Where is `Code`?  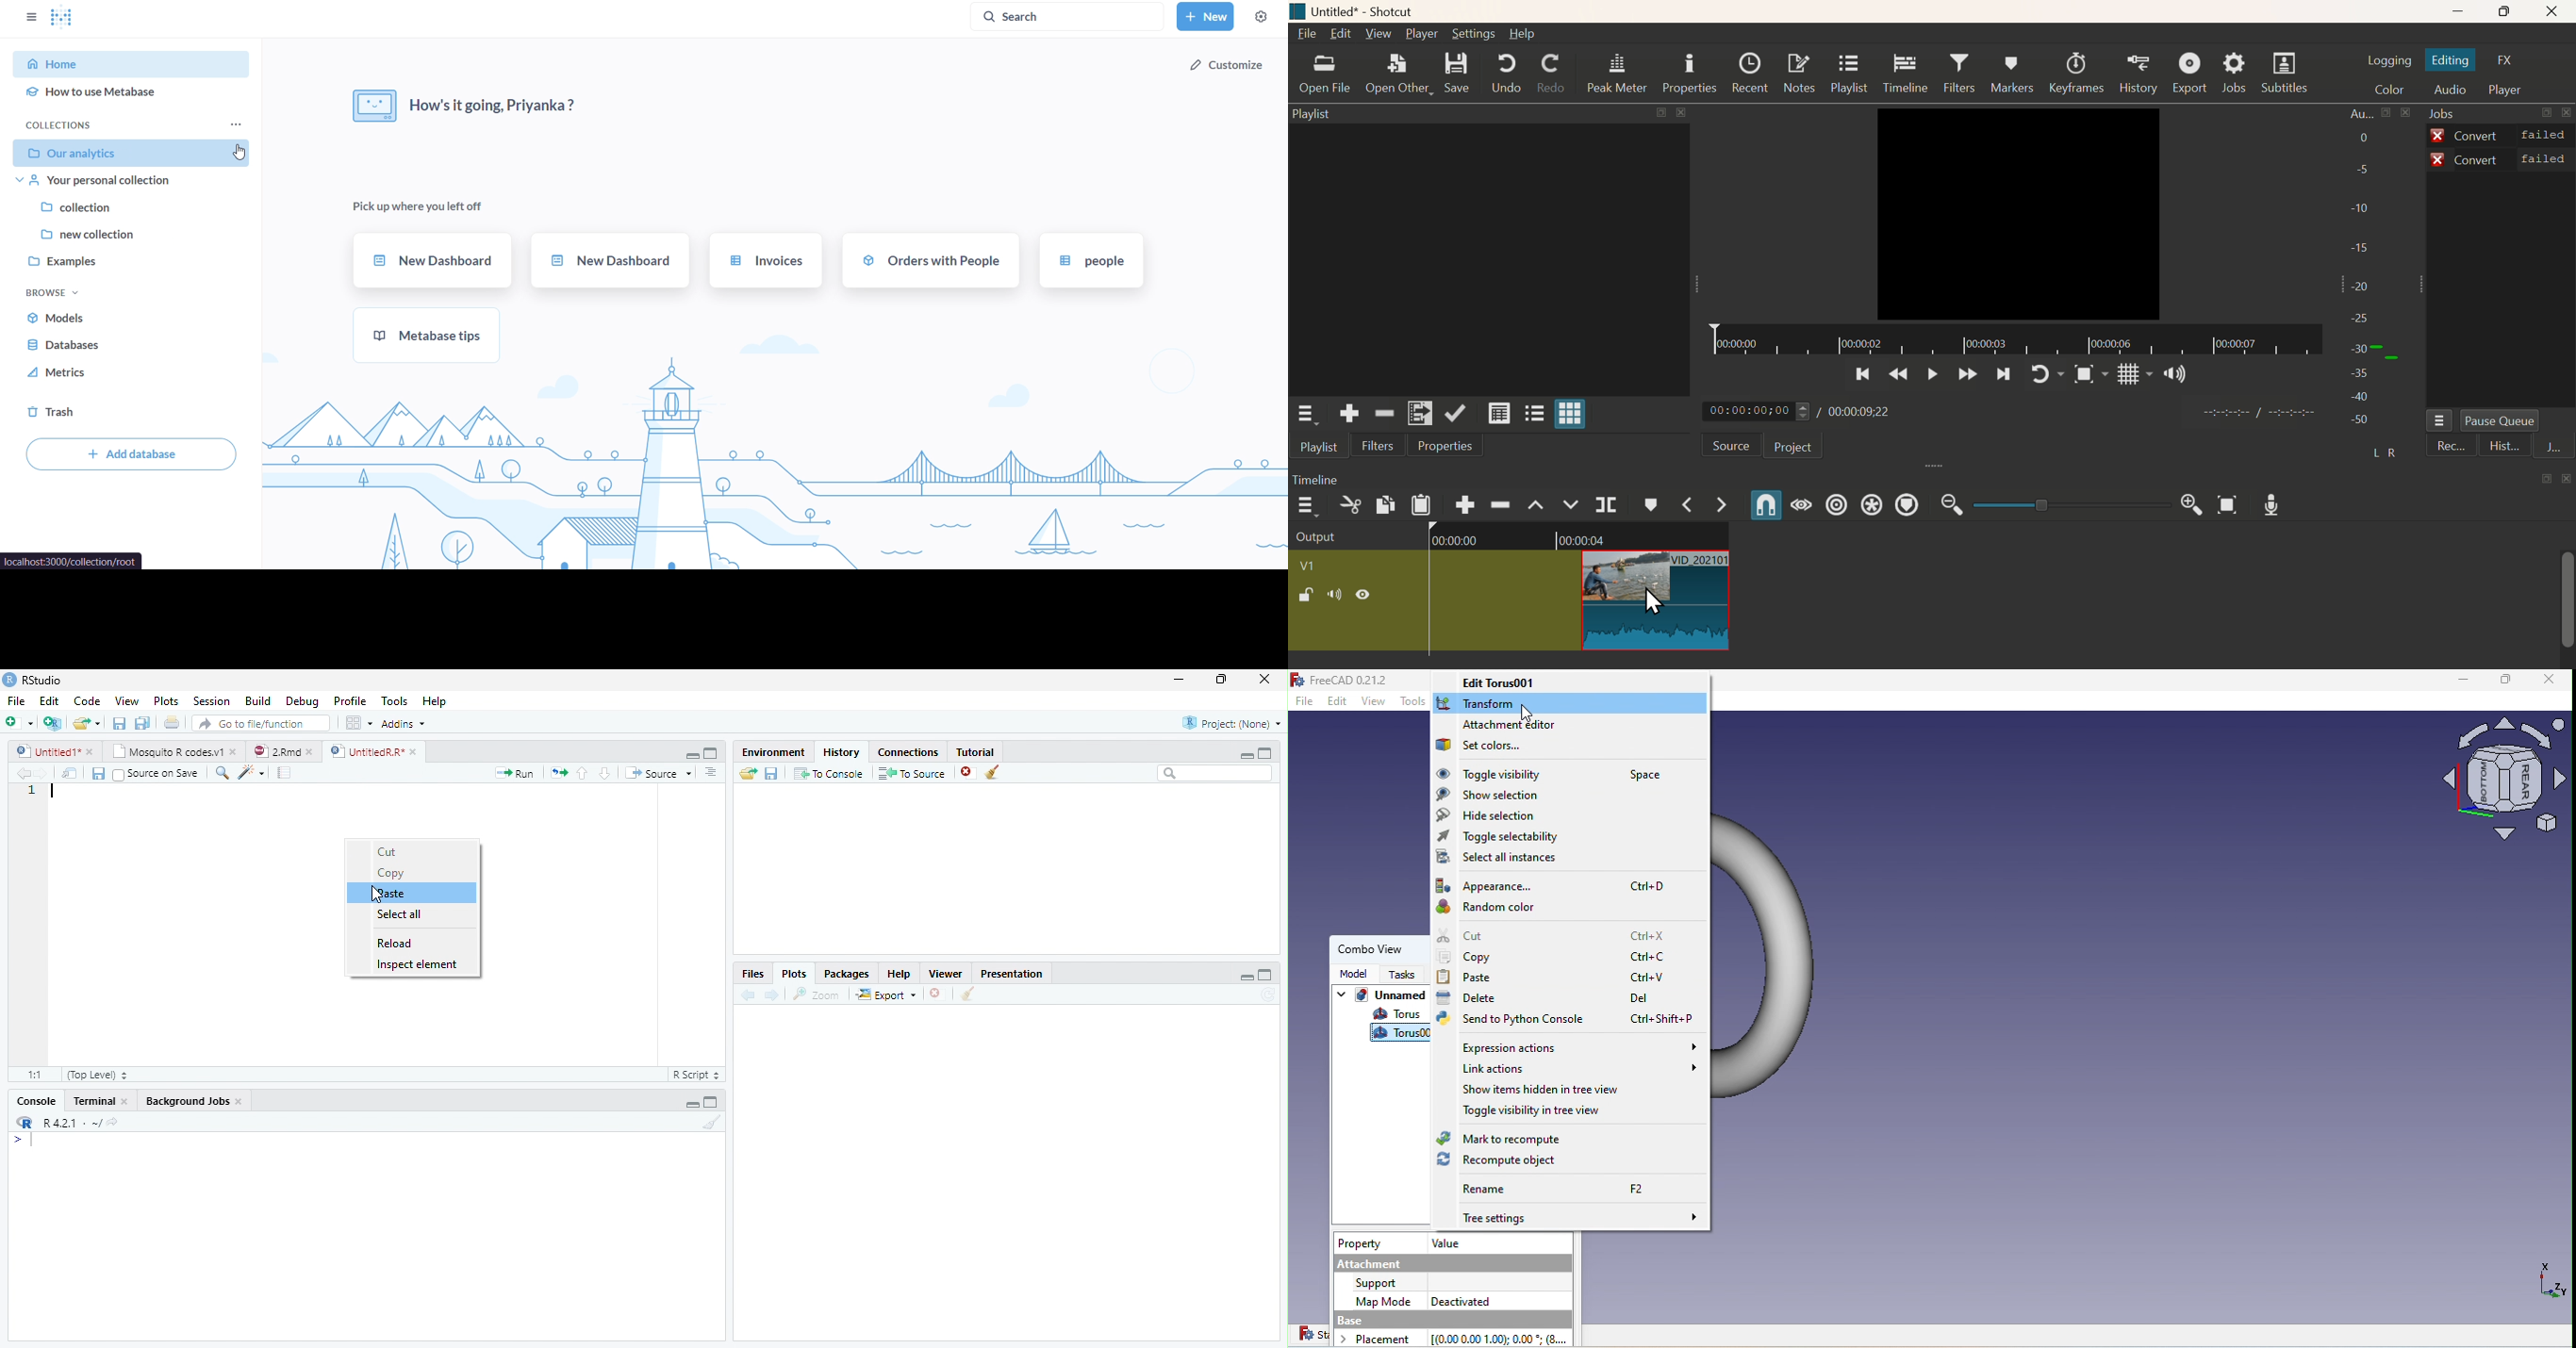 Code is located at coordinates (89, 702).